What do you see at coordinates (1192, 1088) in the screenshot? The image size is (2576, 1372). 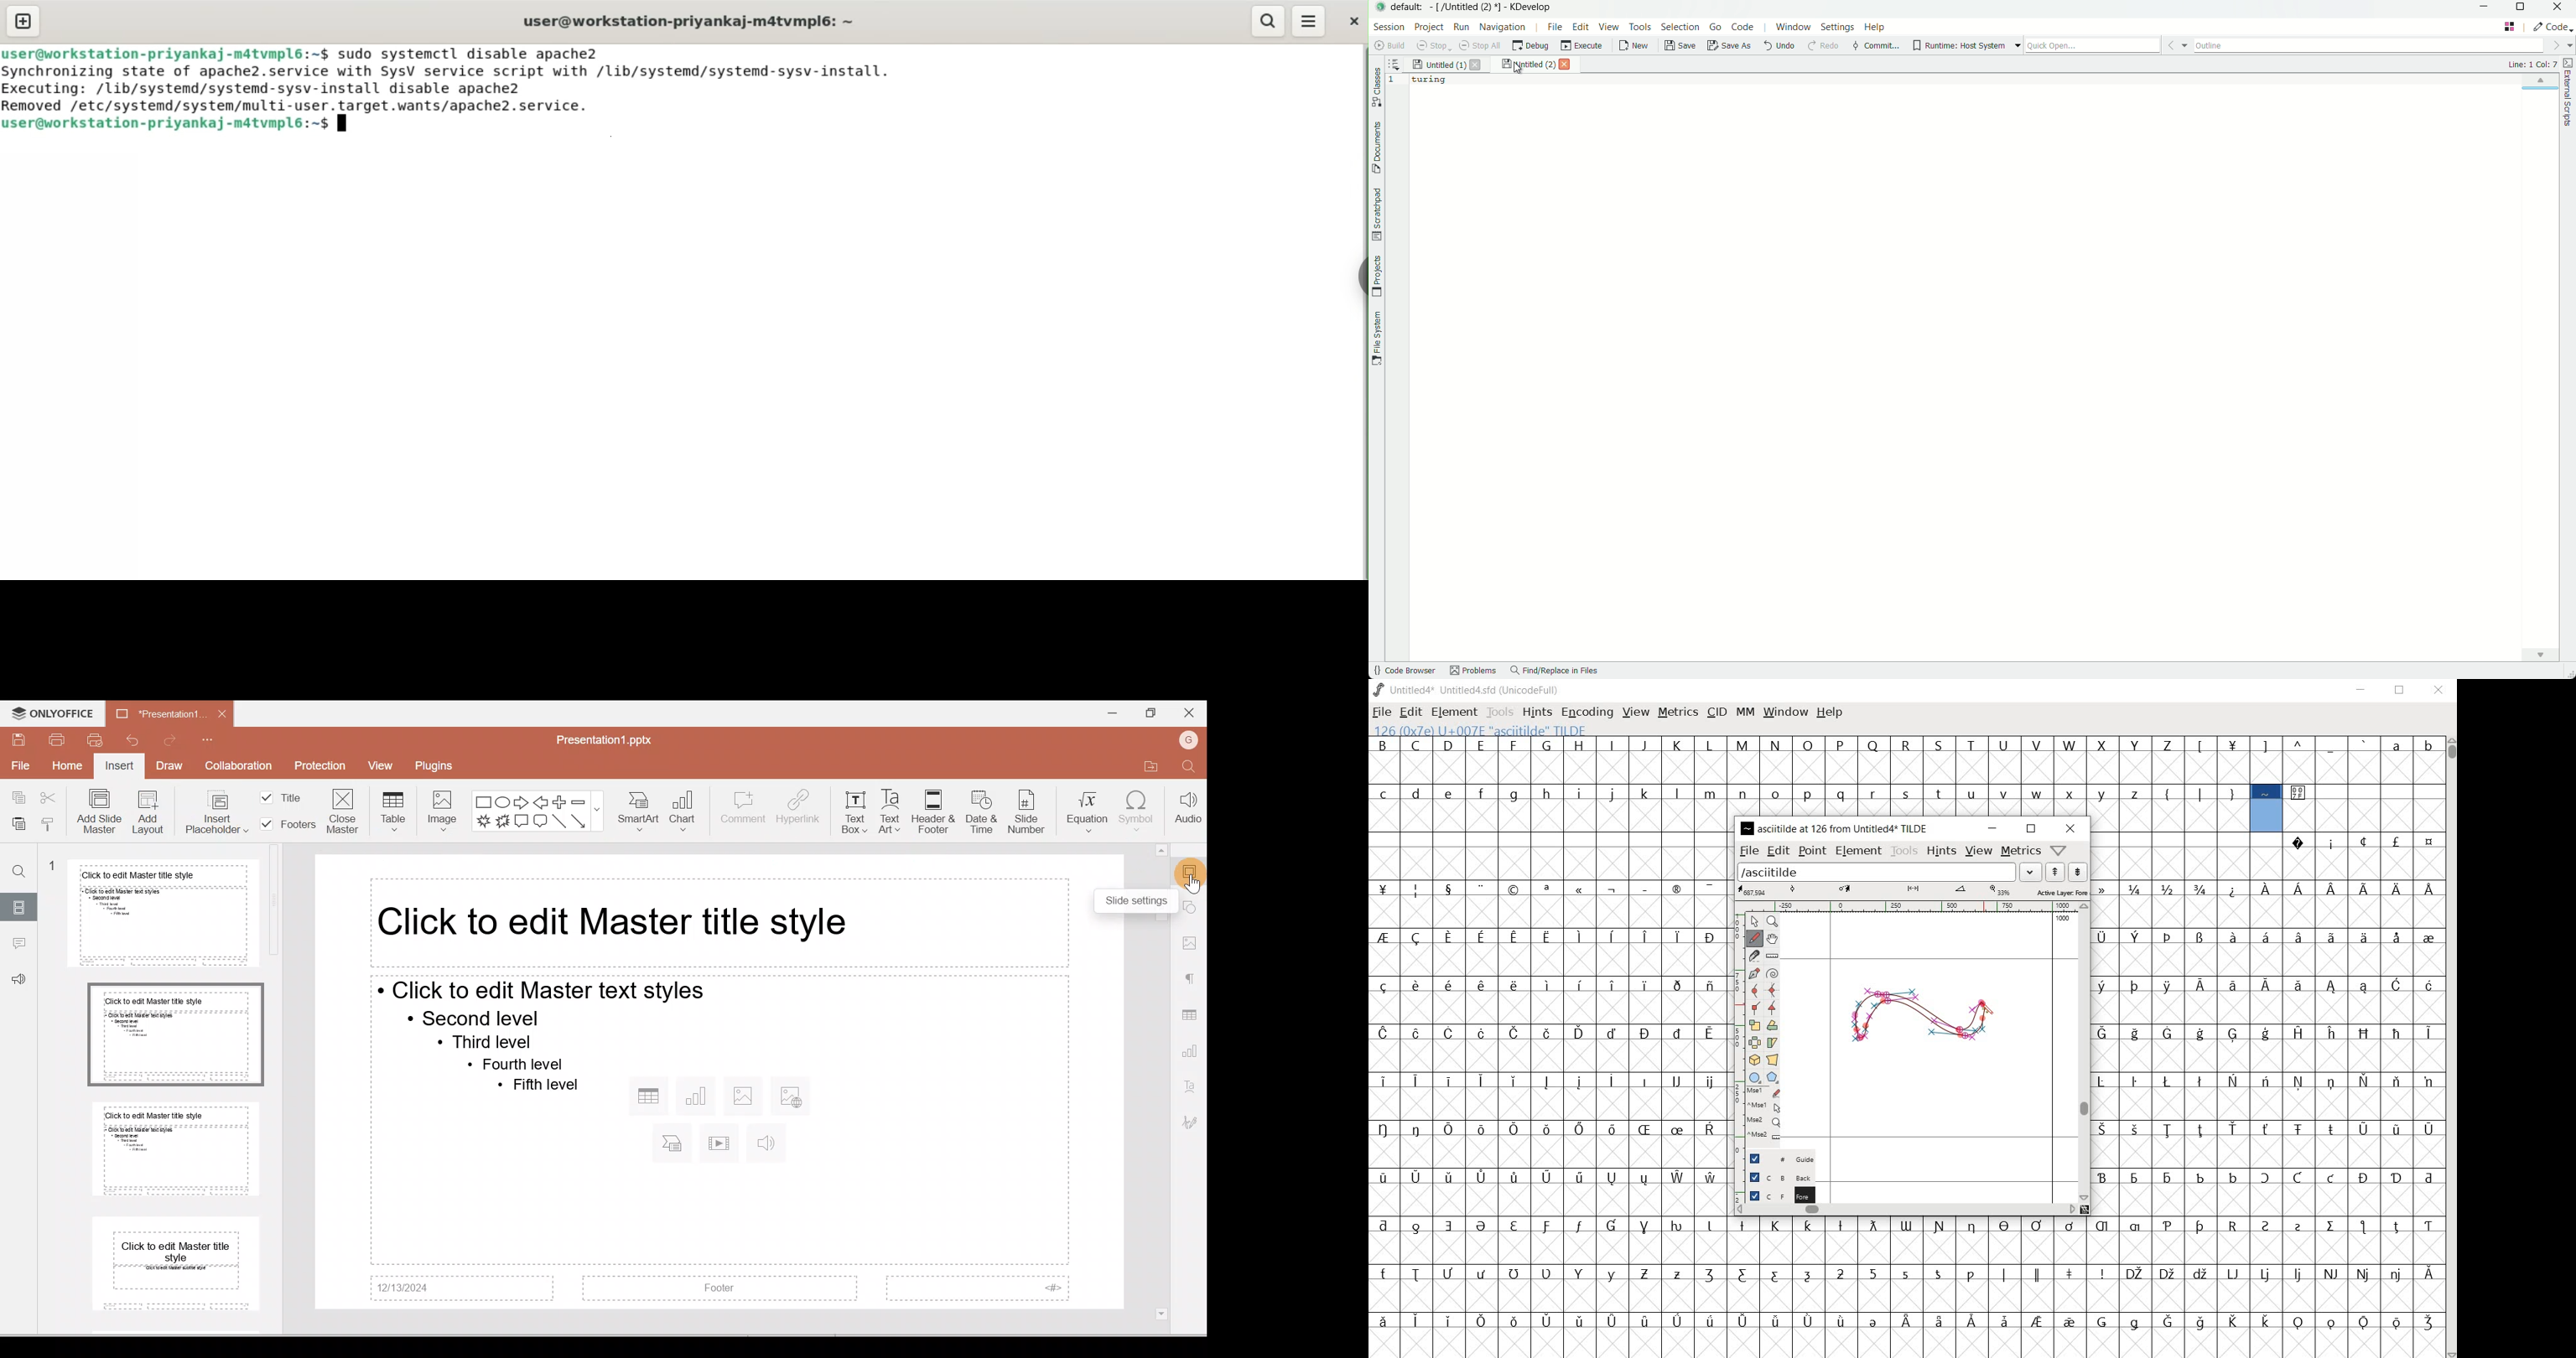 I see `Text Art settings` at bounding box center [1192, 1088].